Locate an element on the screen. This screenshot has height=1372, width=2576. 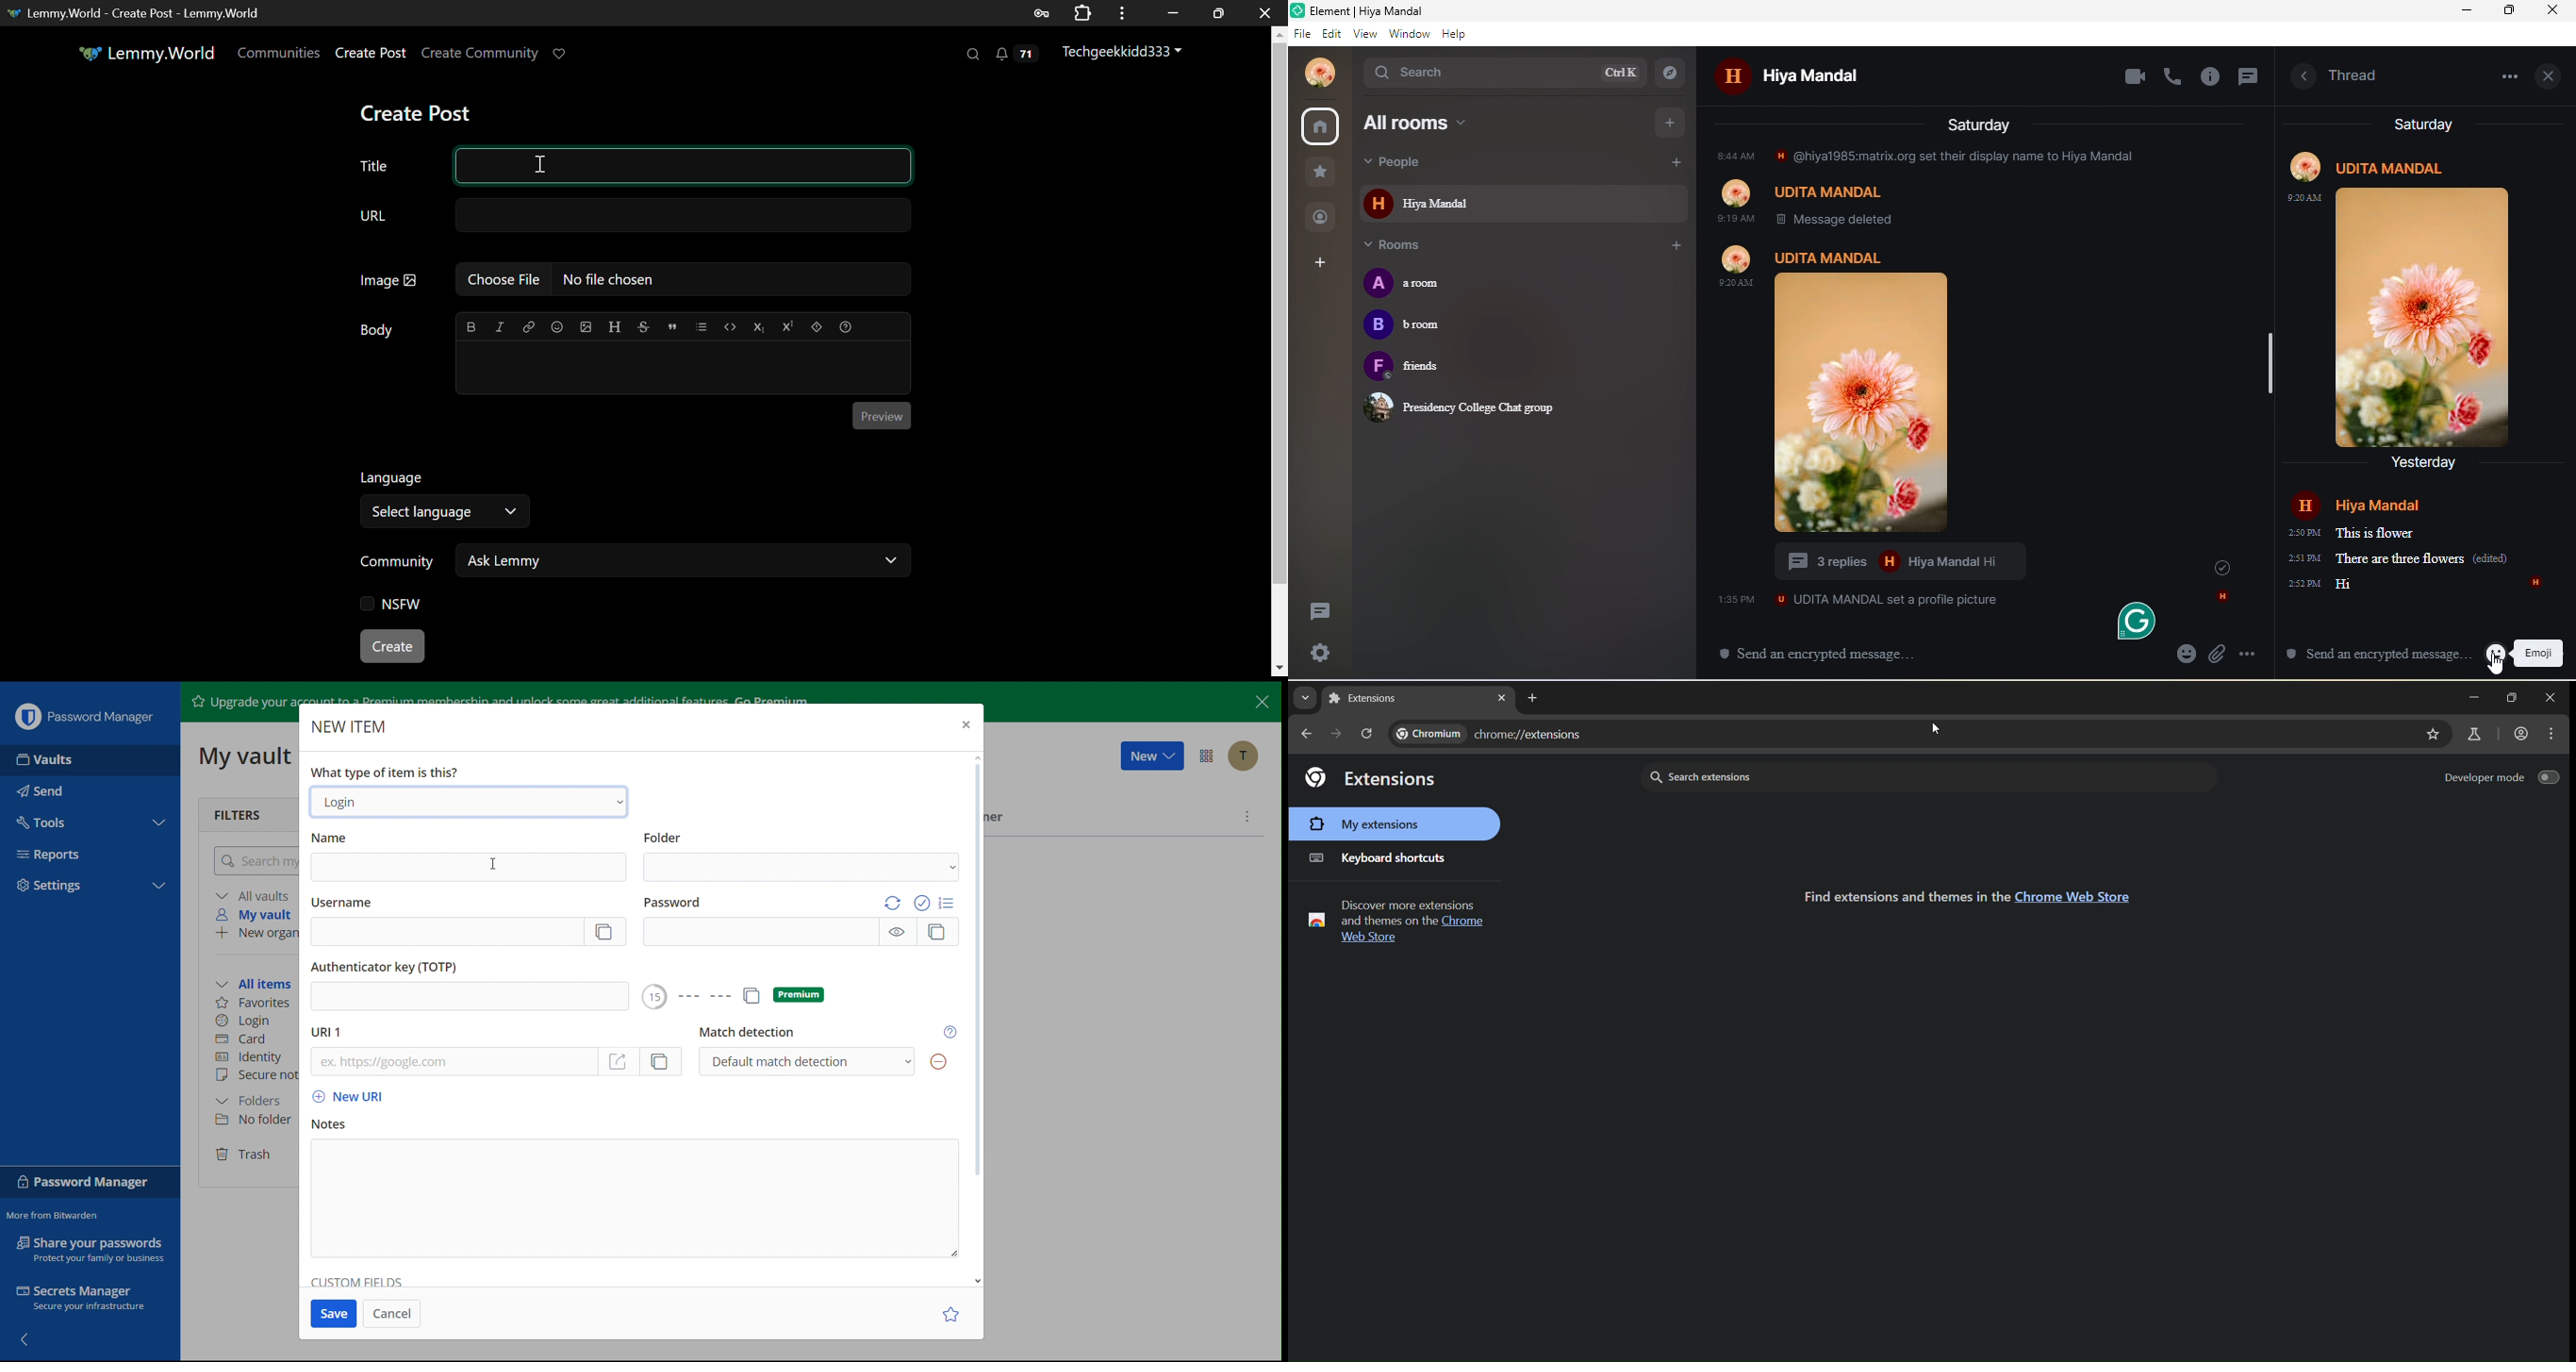
Hiya Mandal is located at coordinates (1520, 204).